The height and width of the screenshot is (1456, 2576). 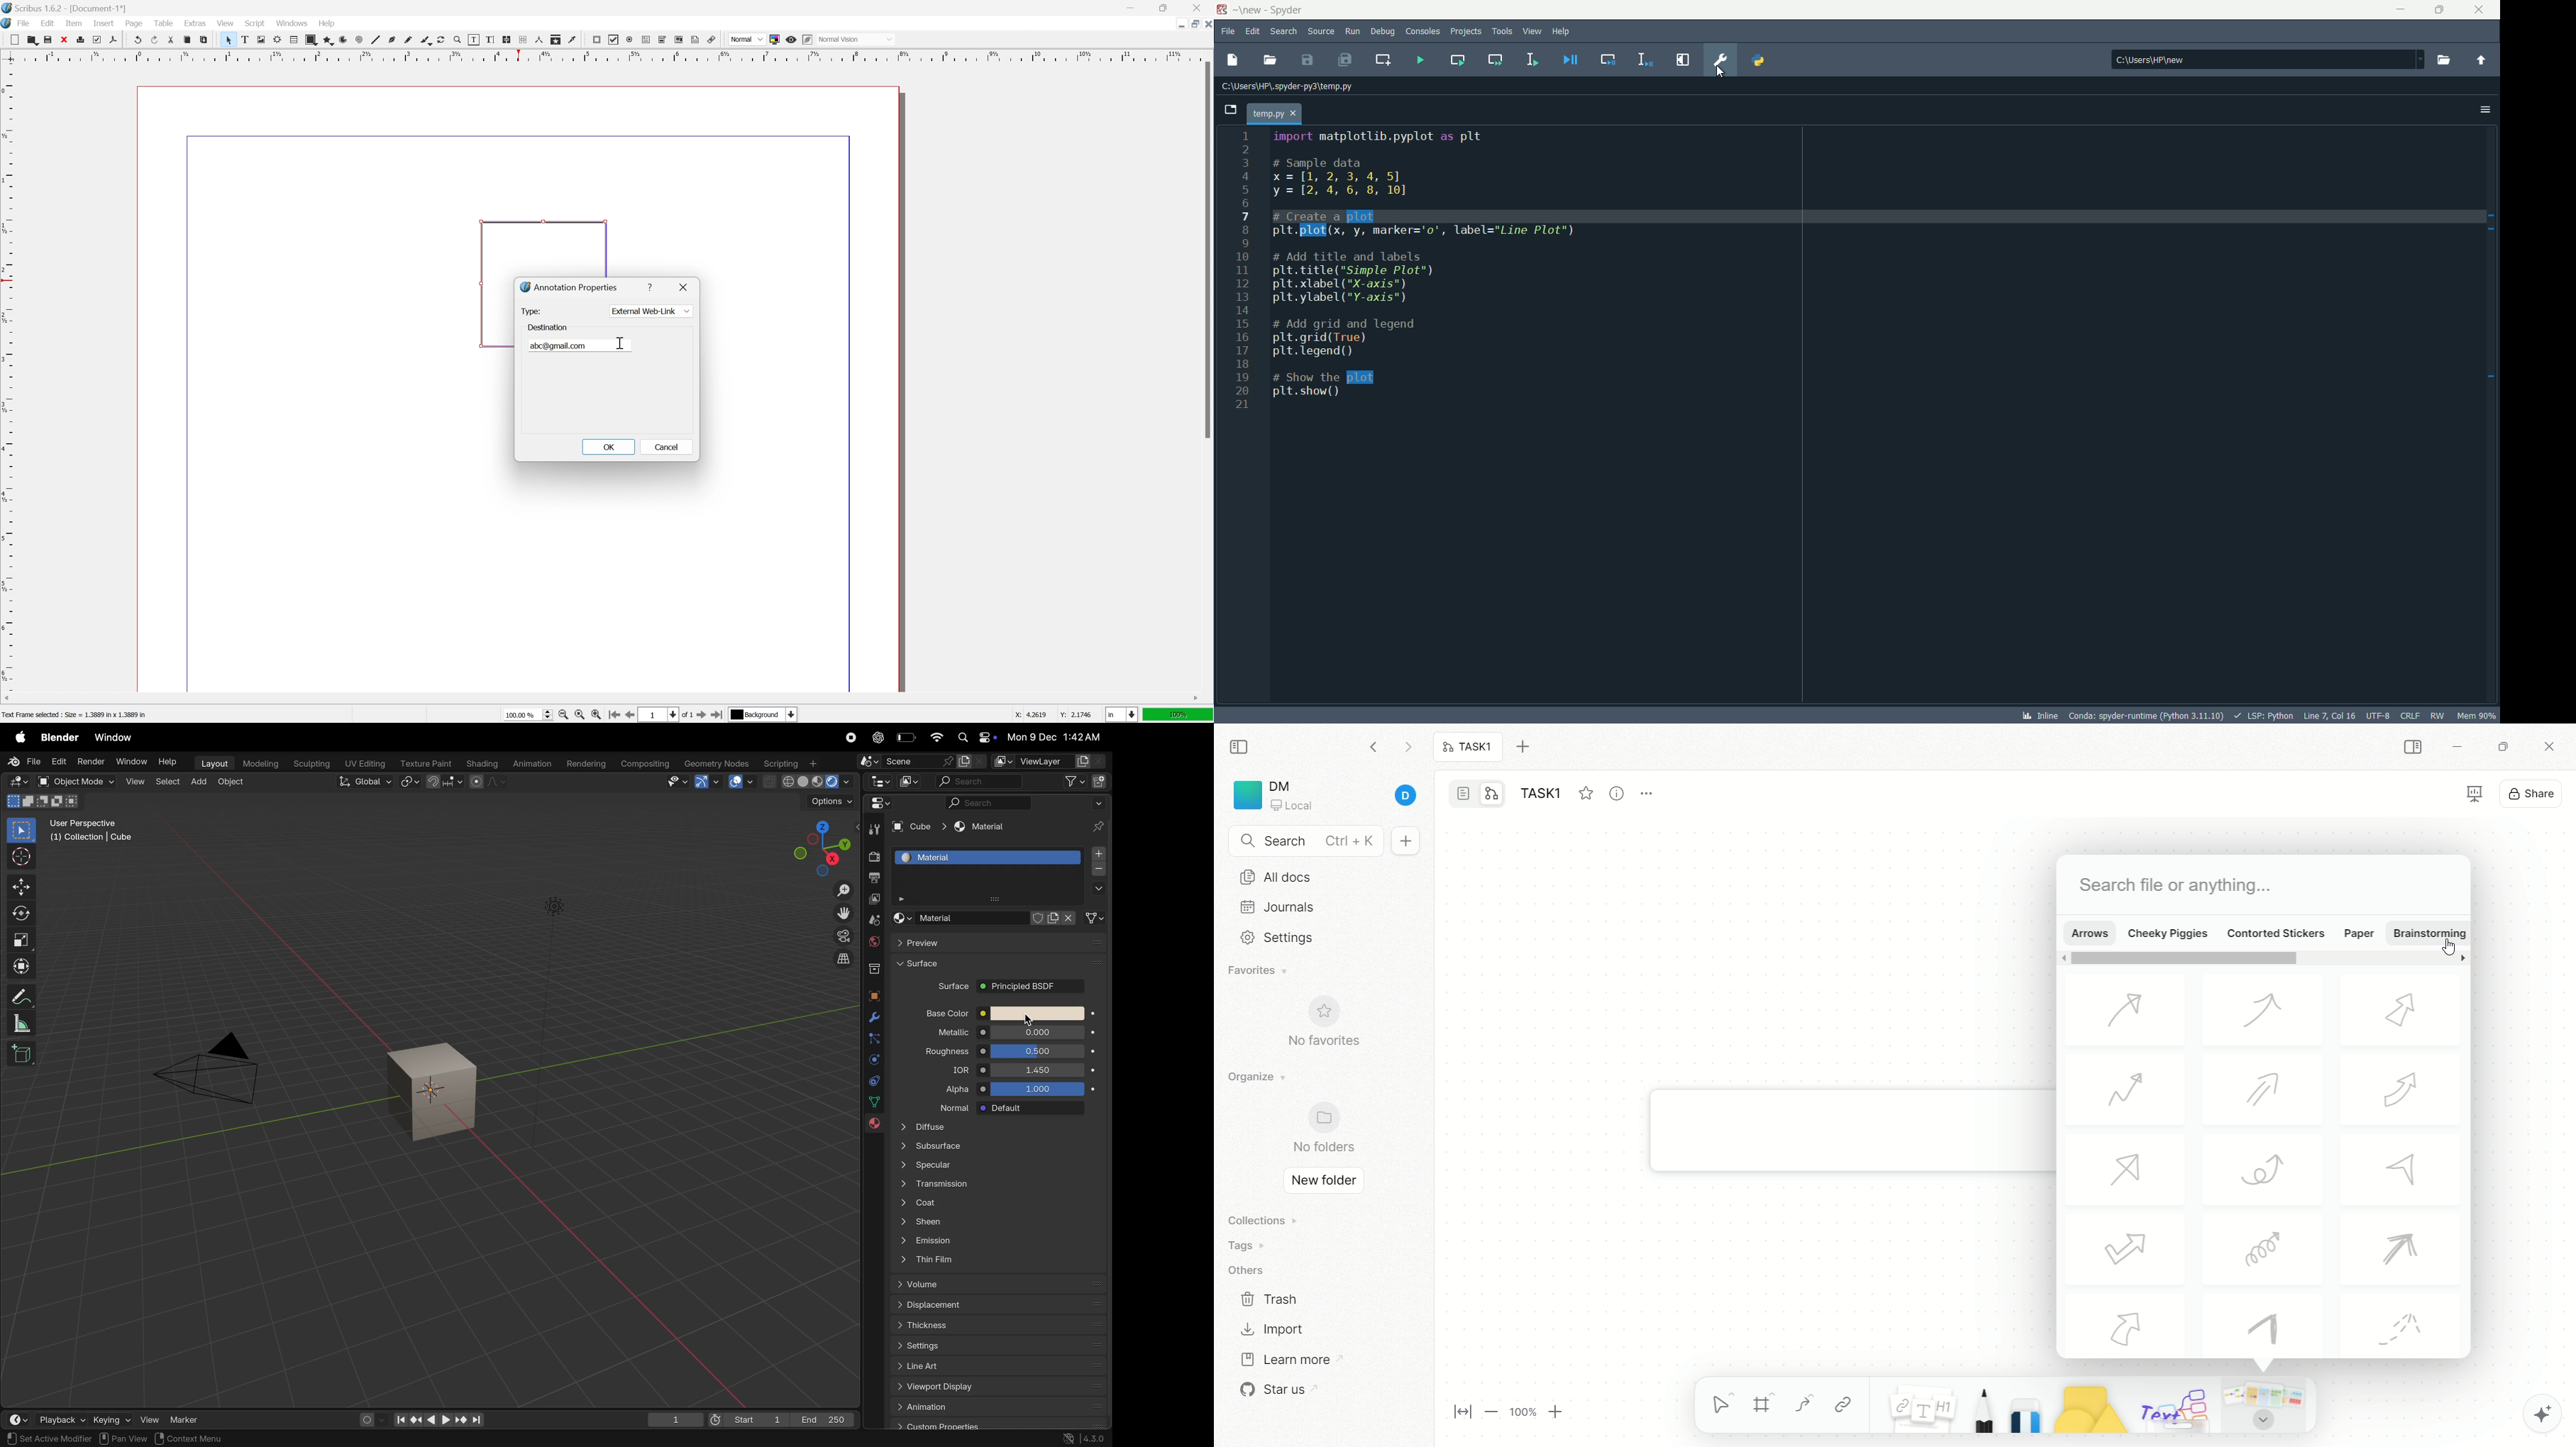 I want to click on contorted stickers, so click(x=2276, y=932).